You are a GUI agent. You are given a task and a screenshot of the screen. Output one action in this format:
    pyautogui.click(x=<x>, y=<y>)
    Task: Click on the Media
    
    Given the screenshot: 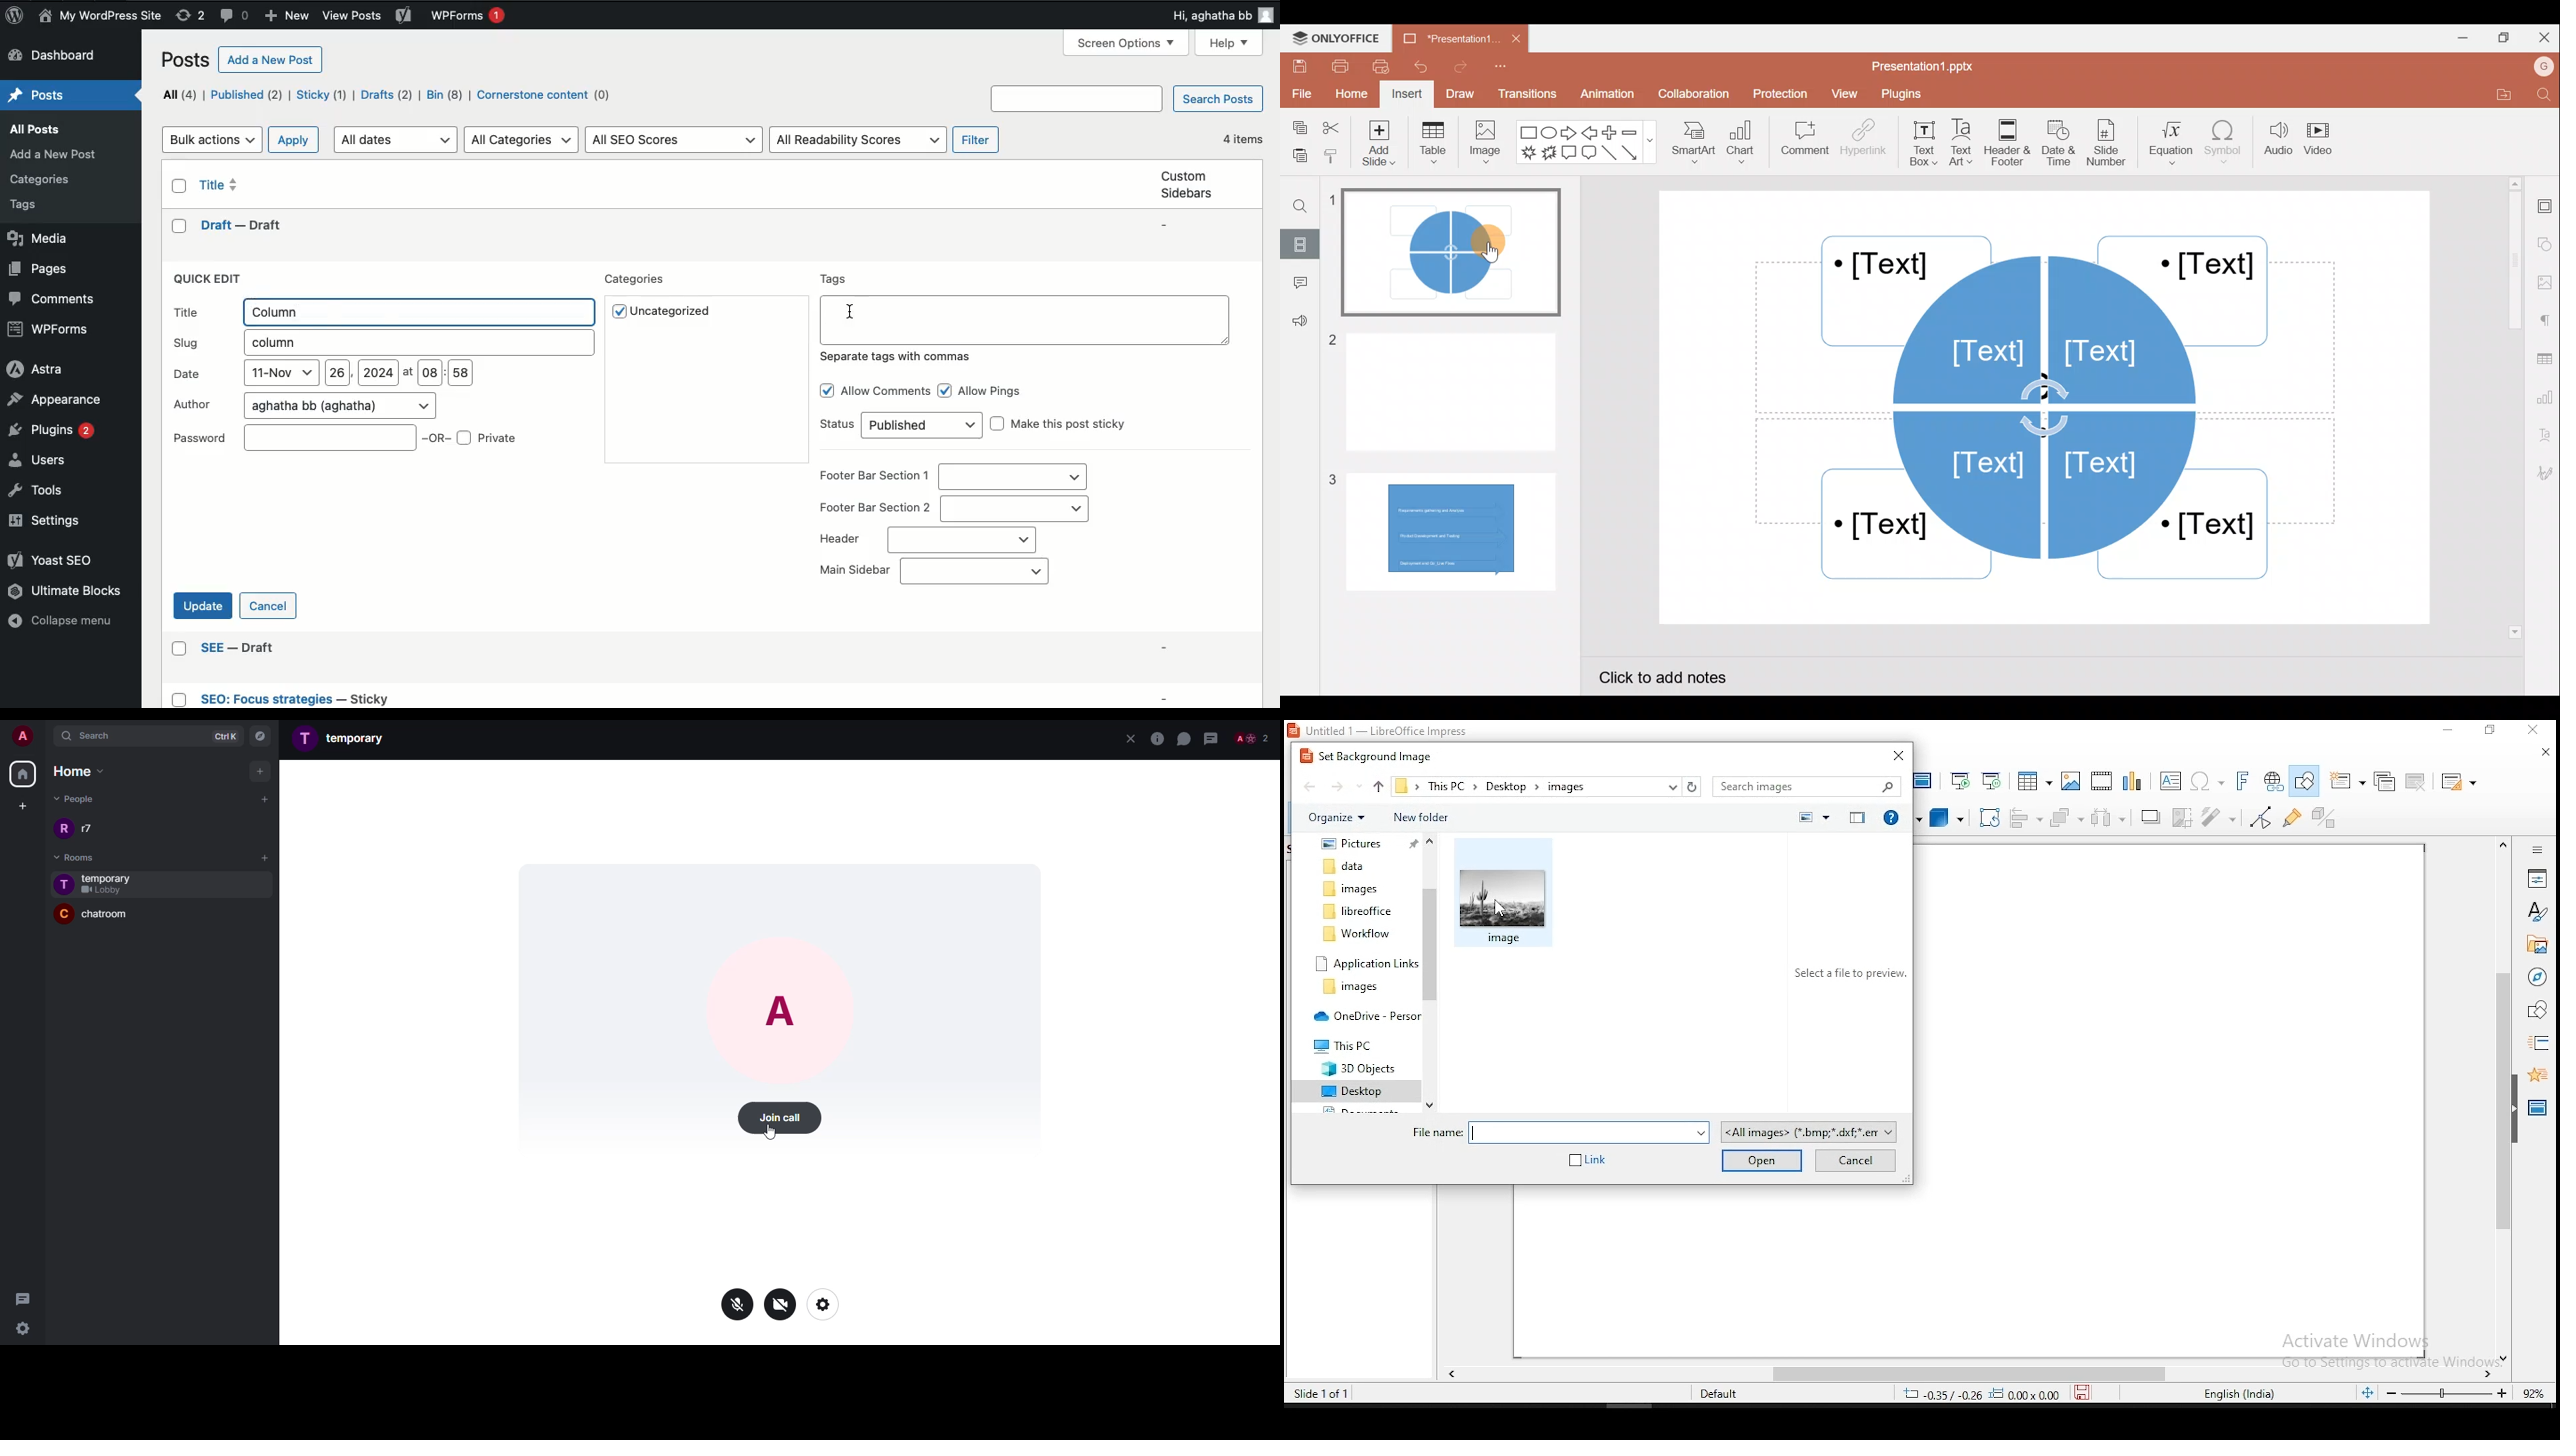 What is the action you would take?
    pyautogui.click(x=36, y=239)
    